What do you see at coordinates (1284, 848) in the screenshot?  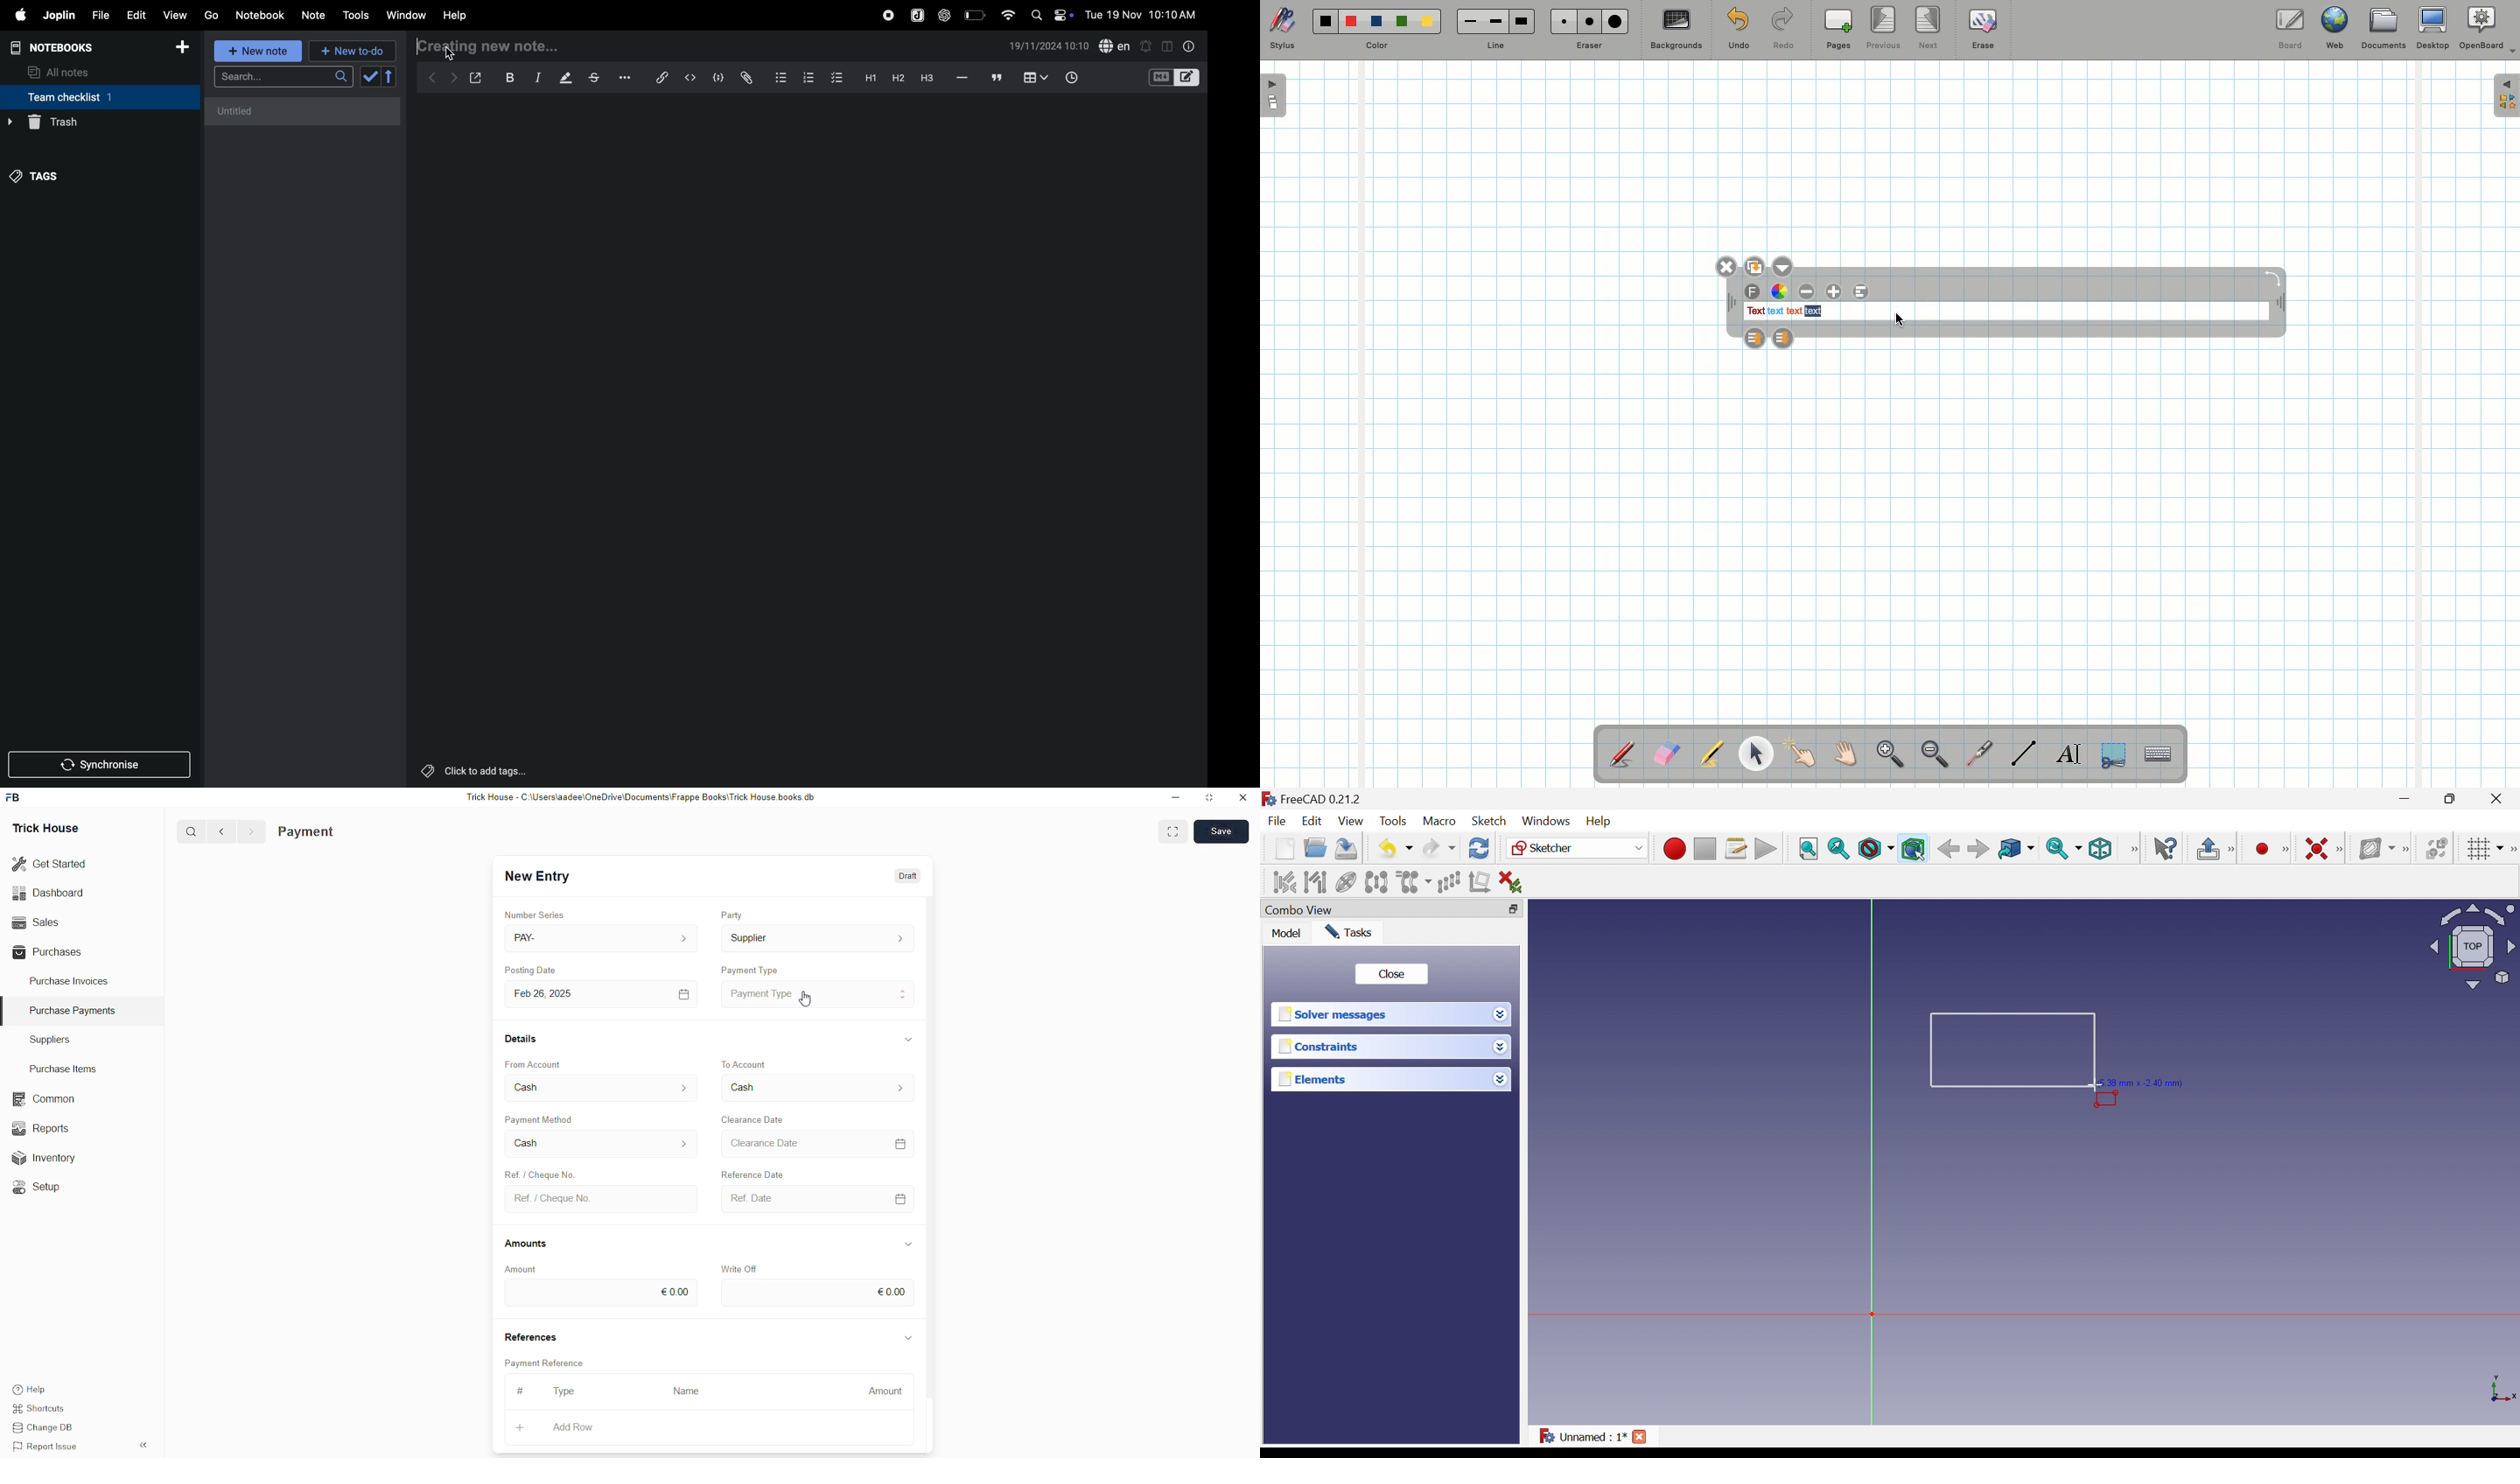 I see `New` at bounding box center [1284, 848].